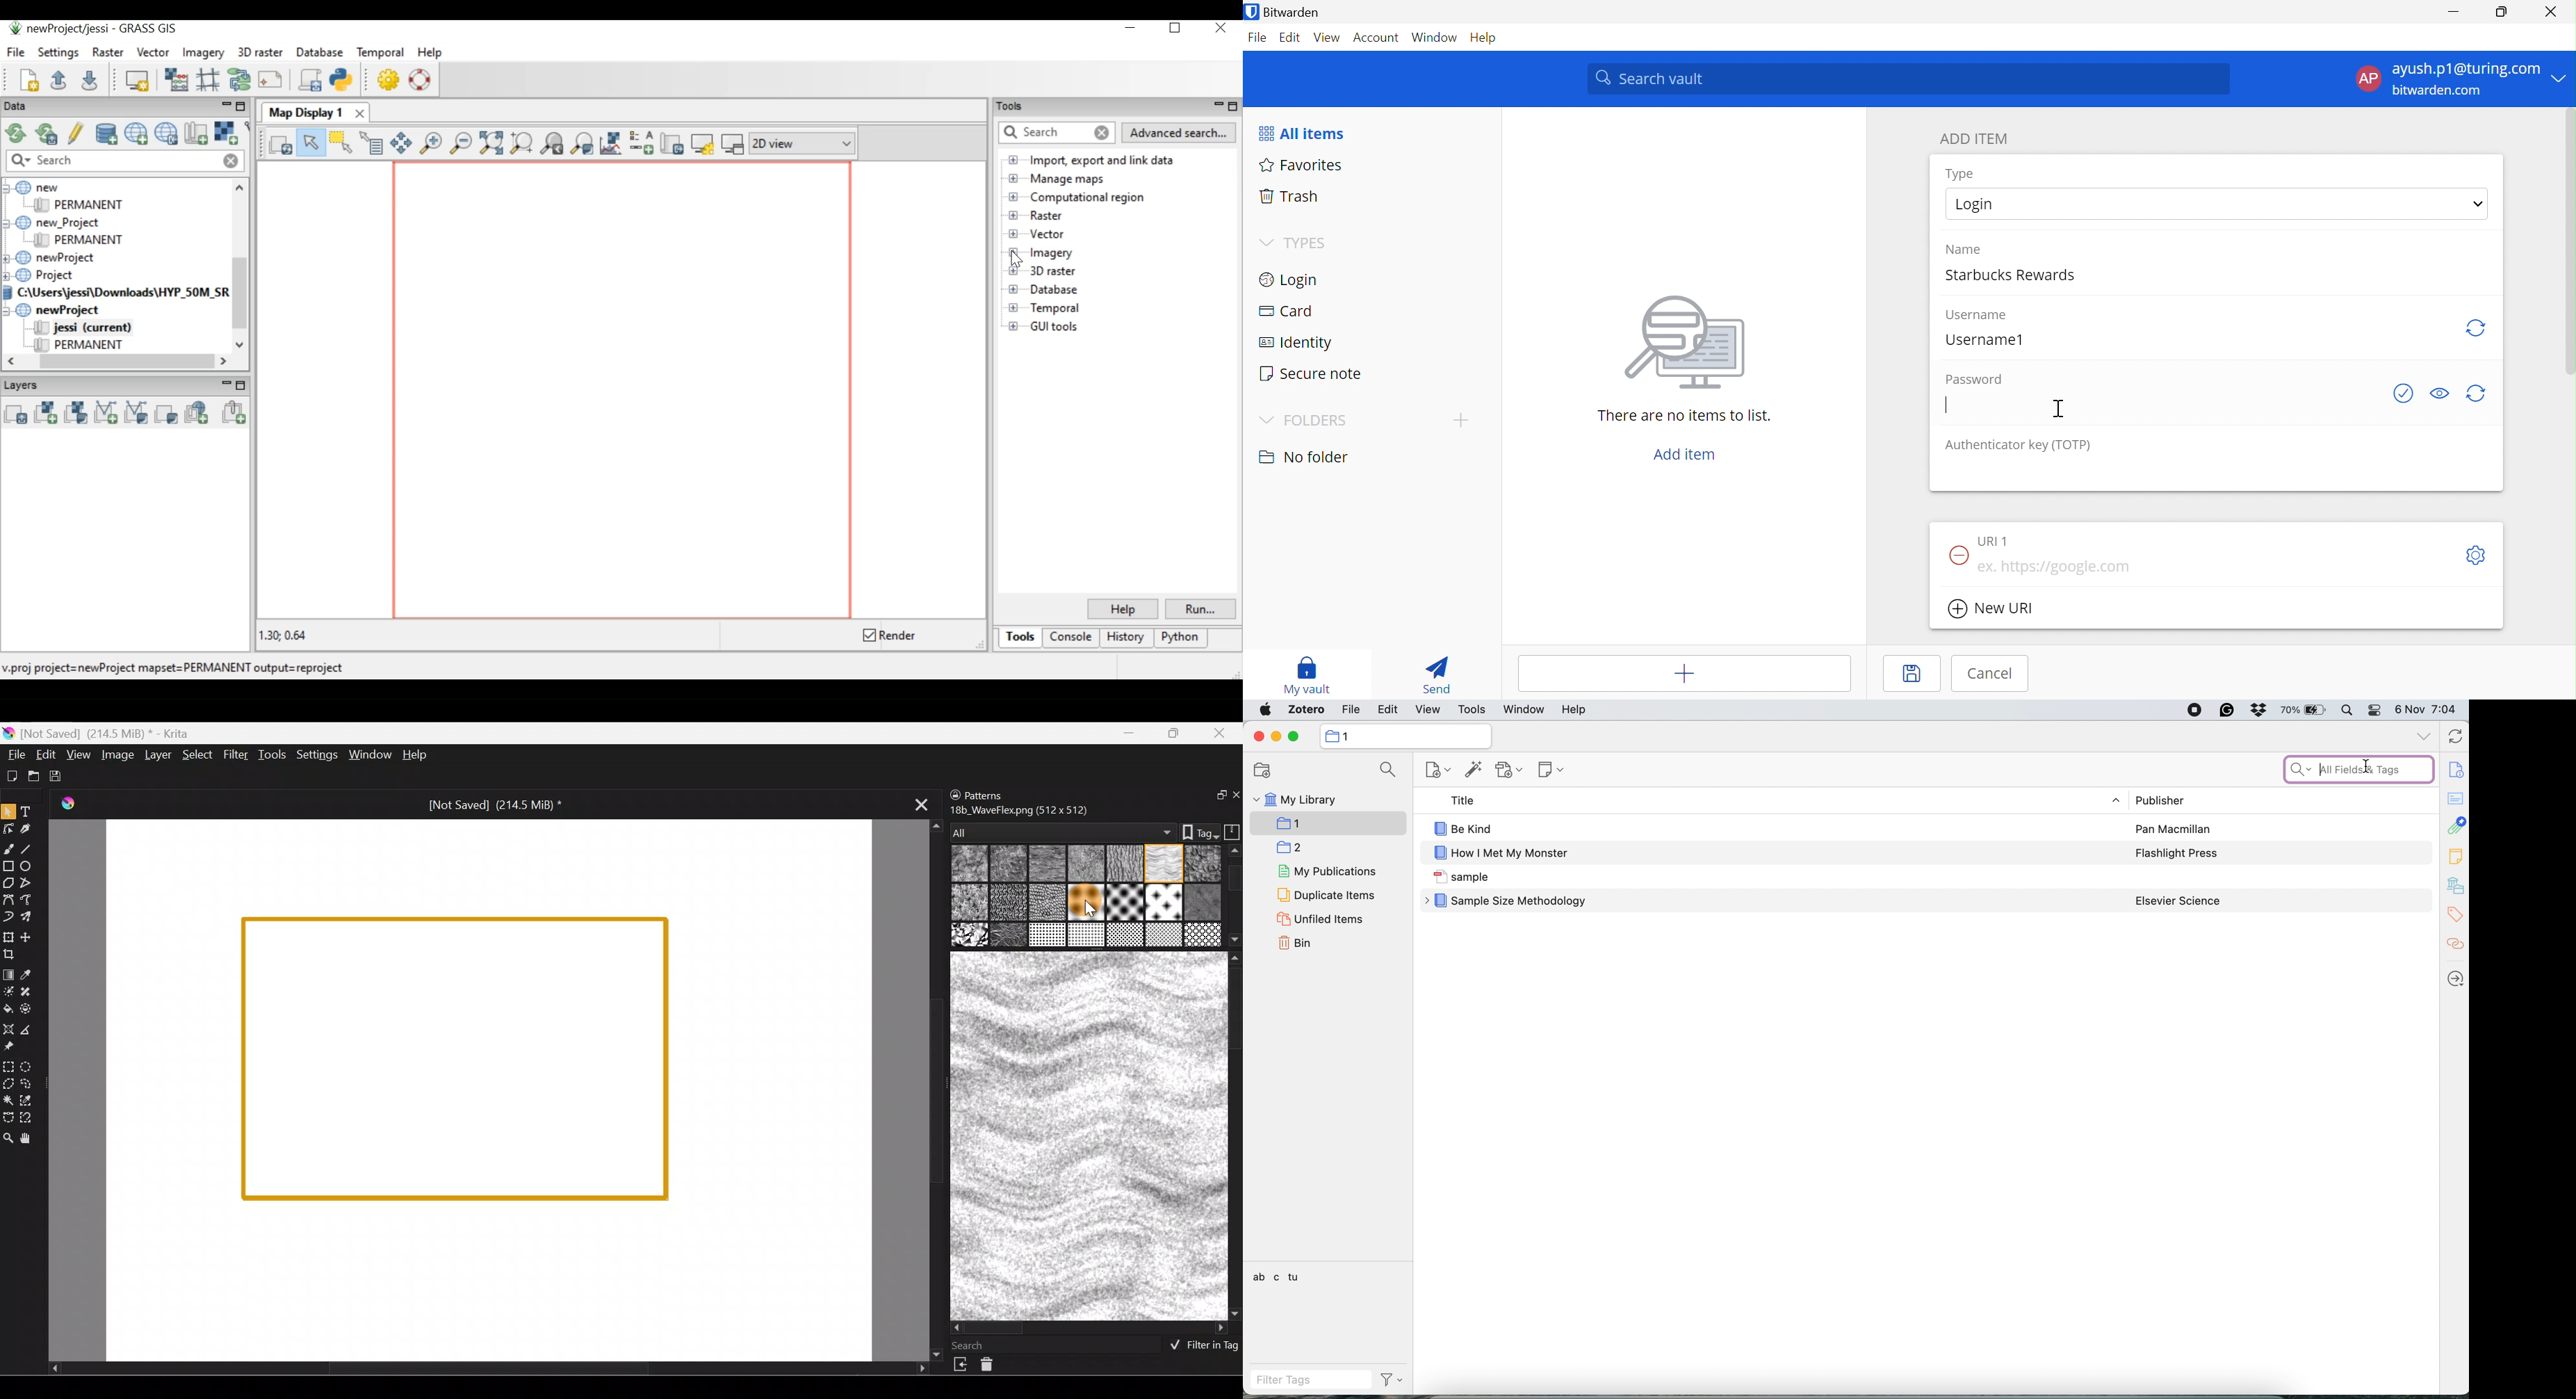 This screenshot has height=1400, width=2576. I want to click on Account, so click(1378, 38).